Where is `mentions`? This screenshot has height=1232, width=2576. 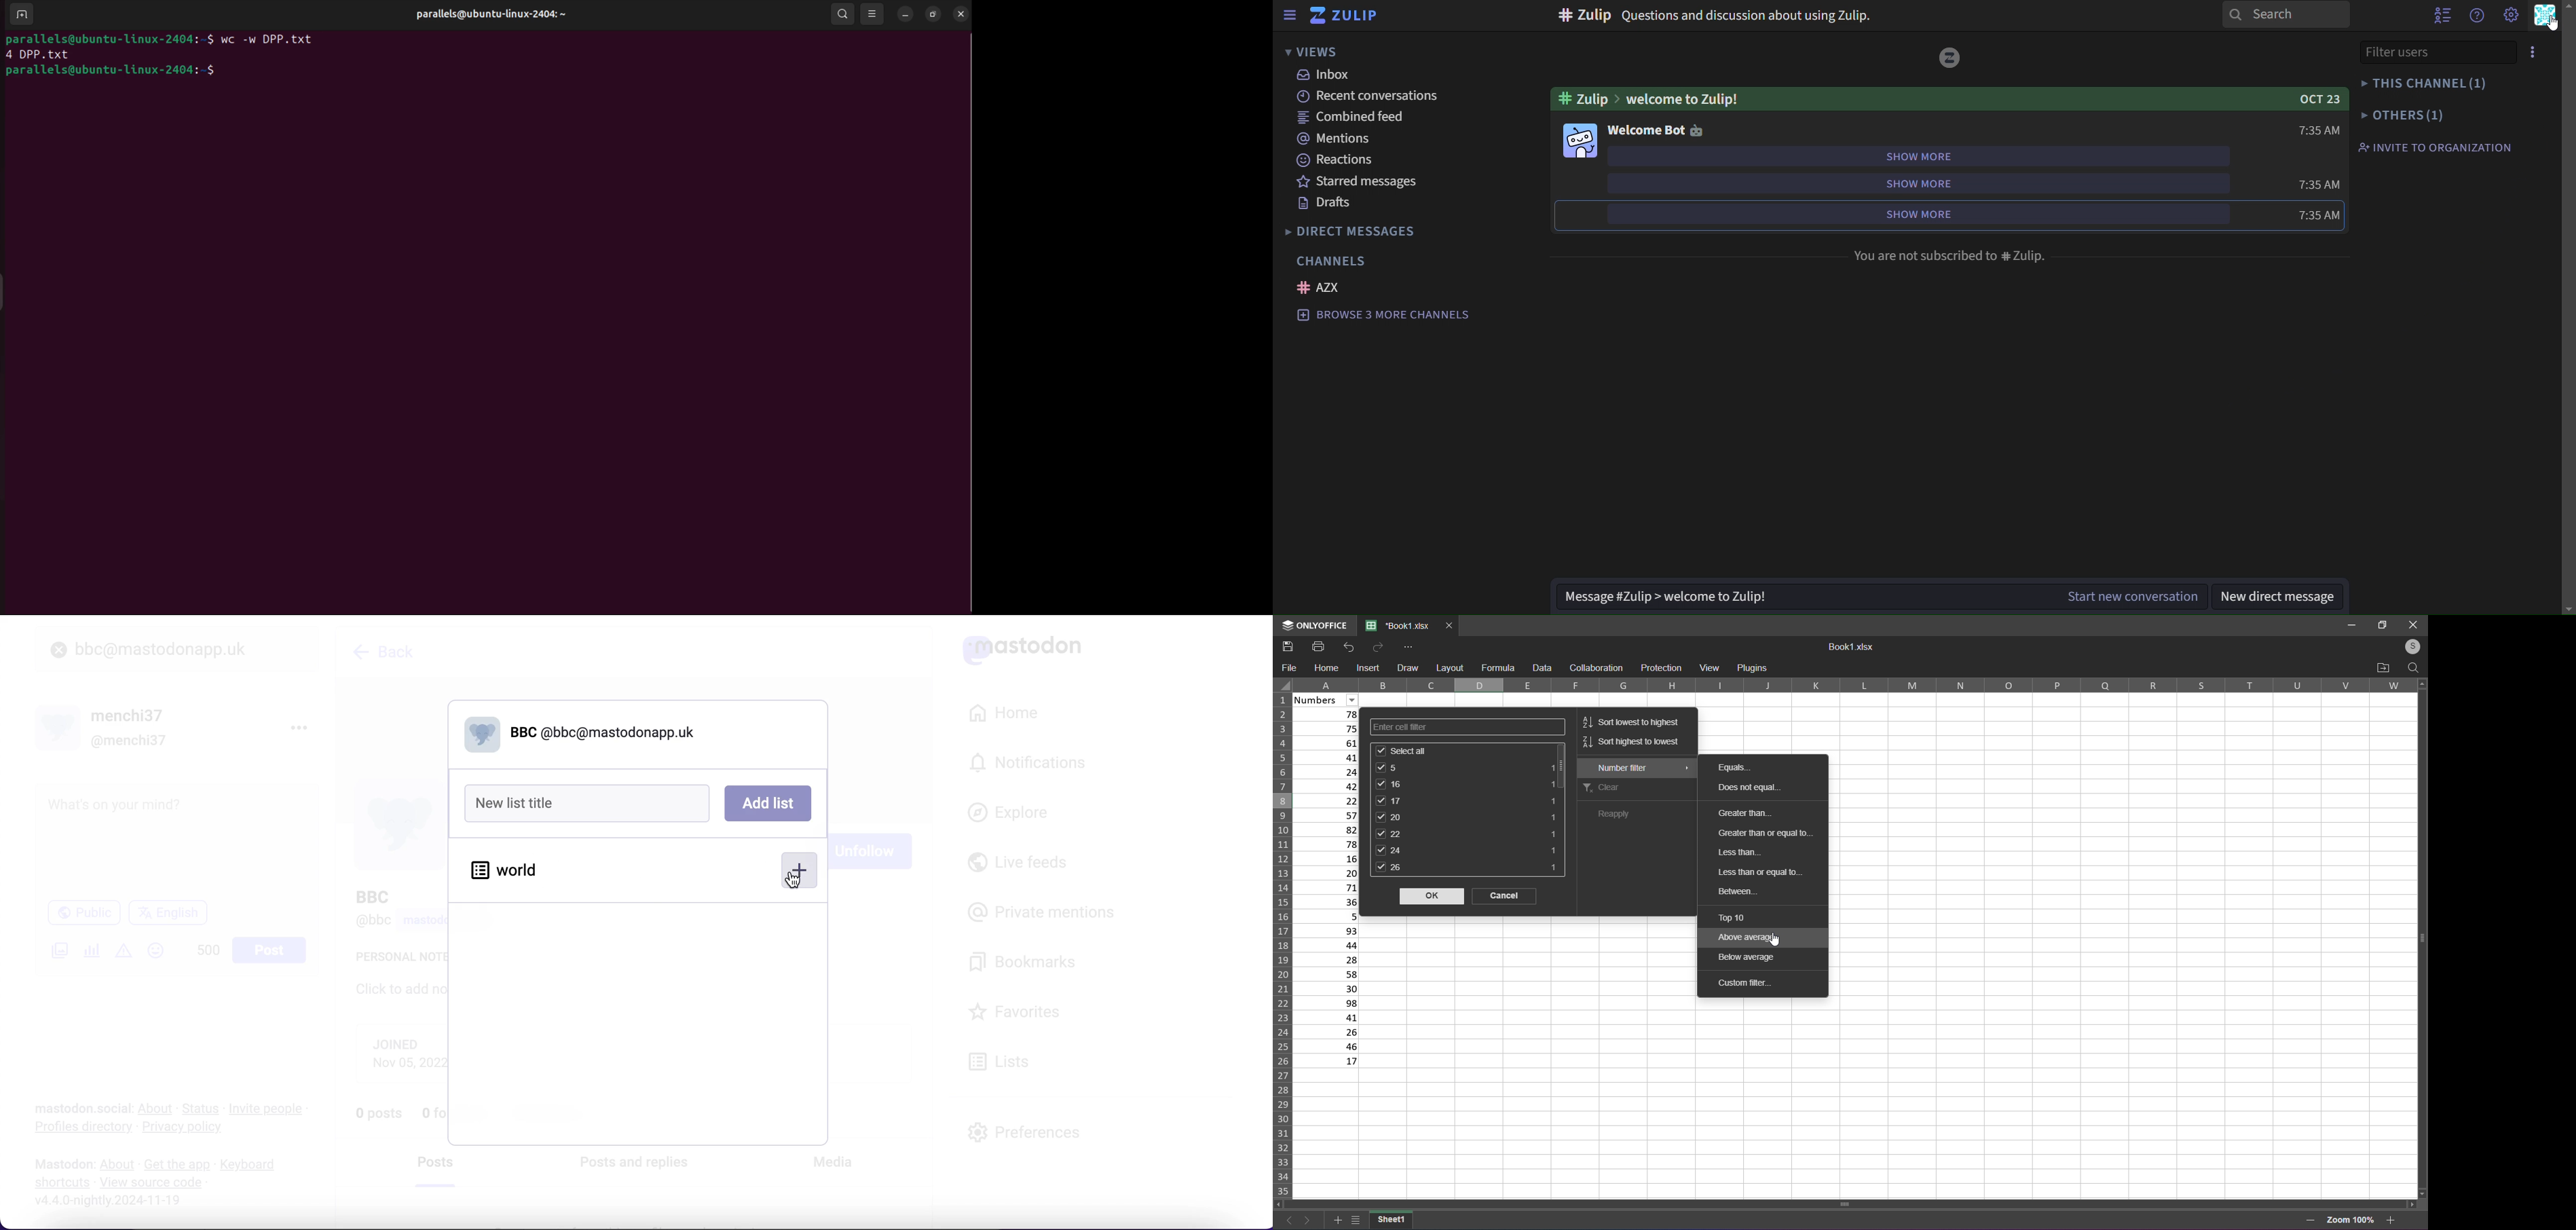
mentions is located at coordinates (1335, 140).